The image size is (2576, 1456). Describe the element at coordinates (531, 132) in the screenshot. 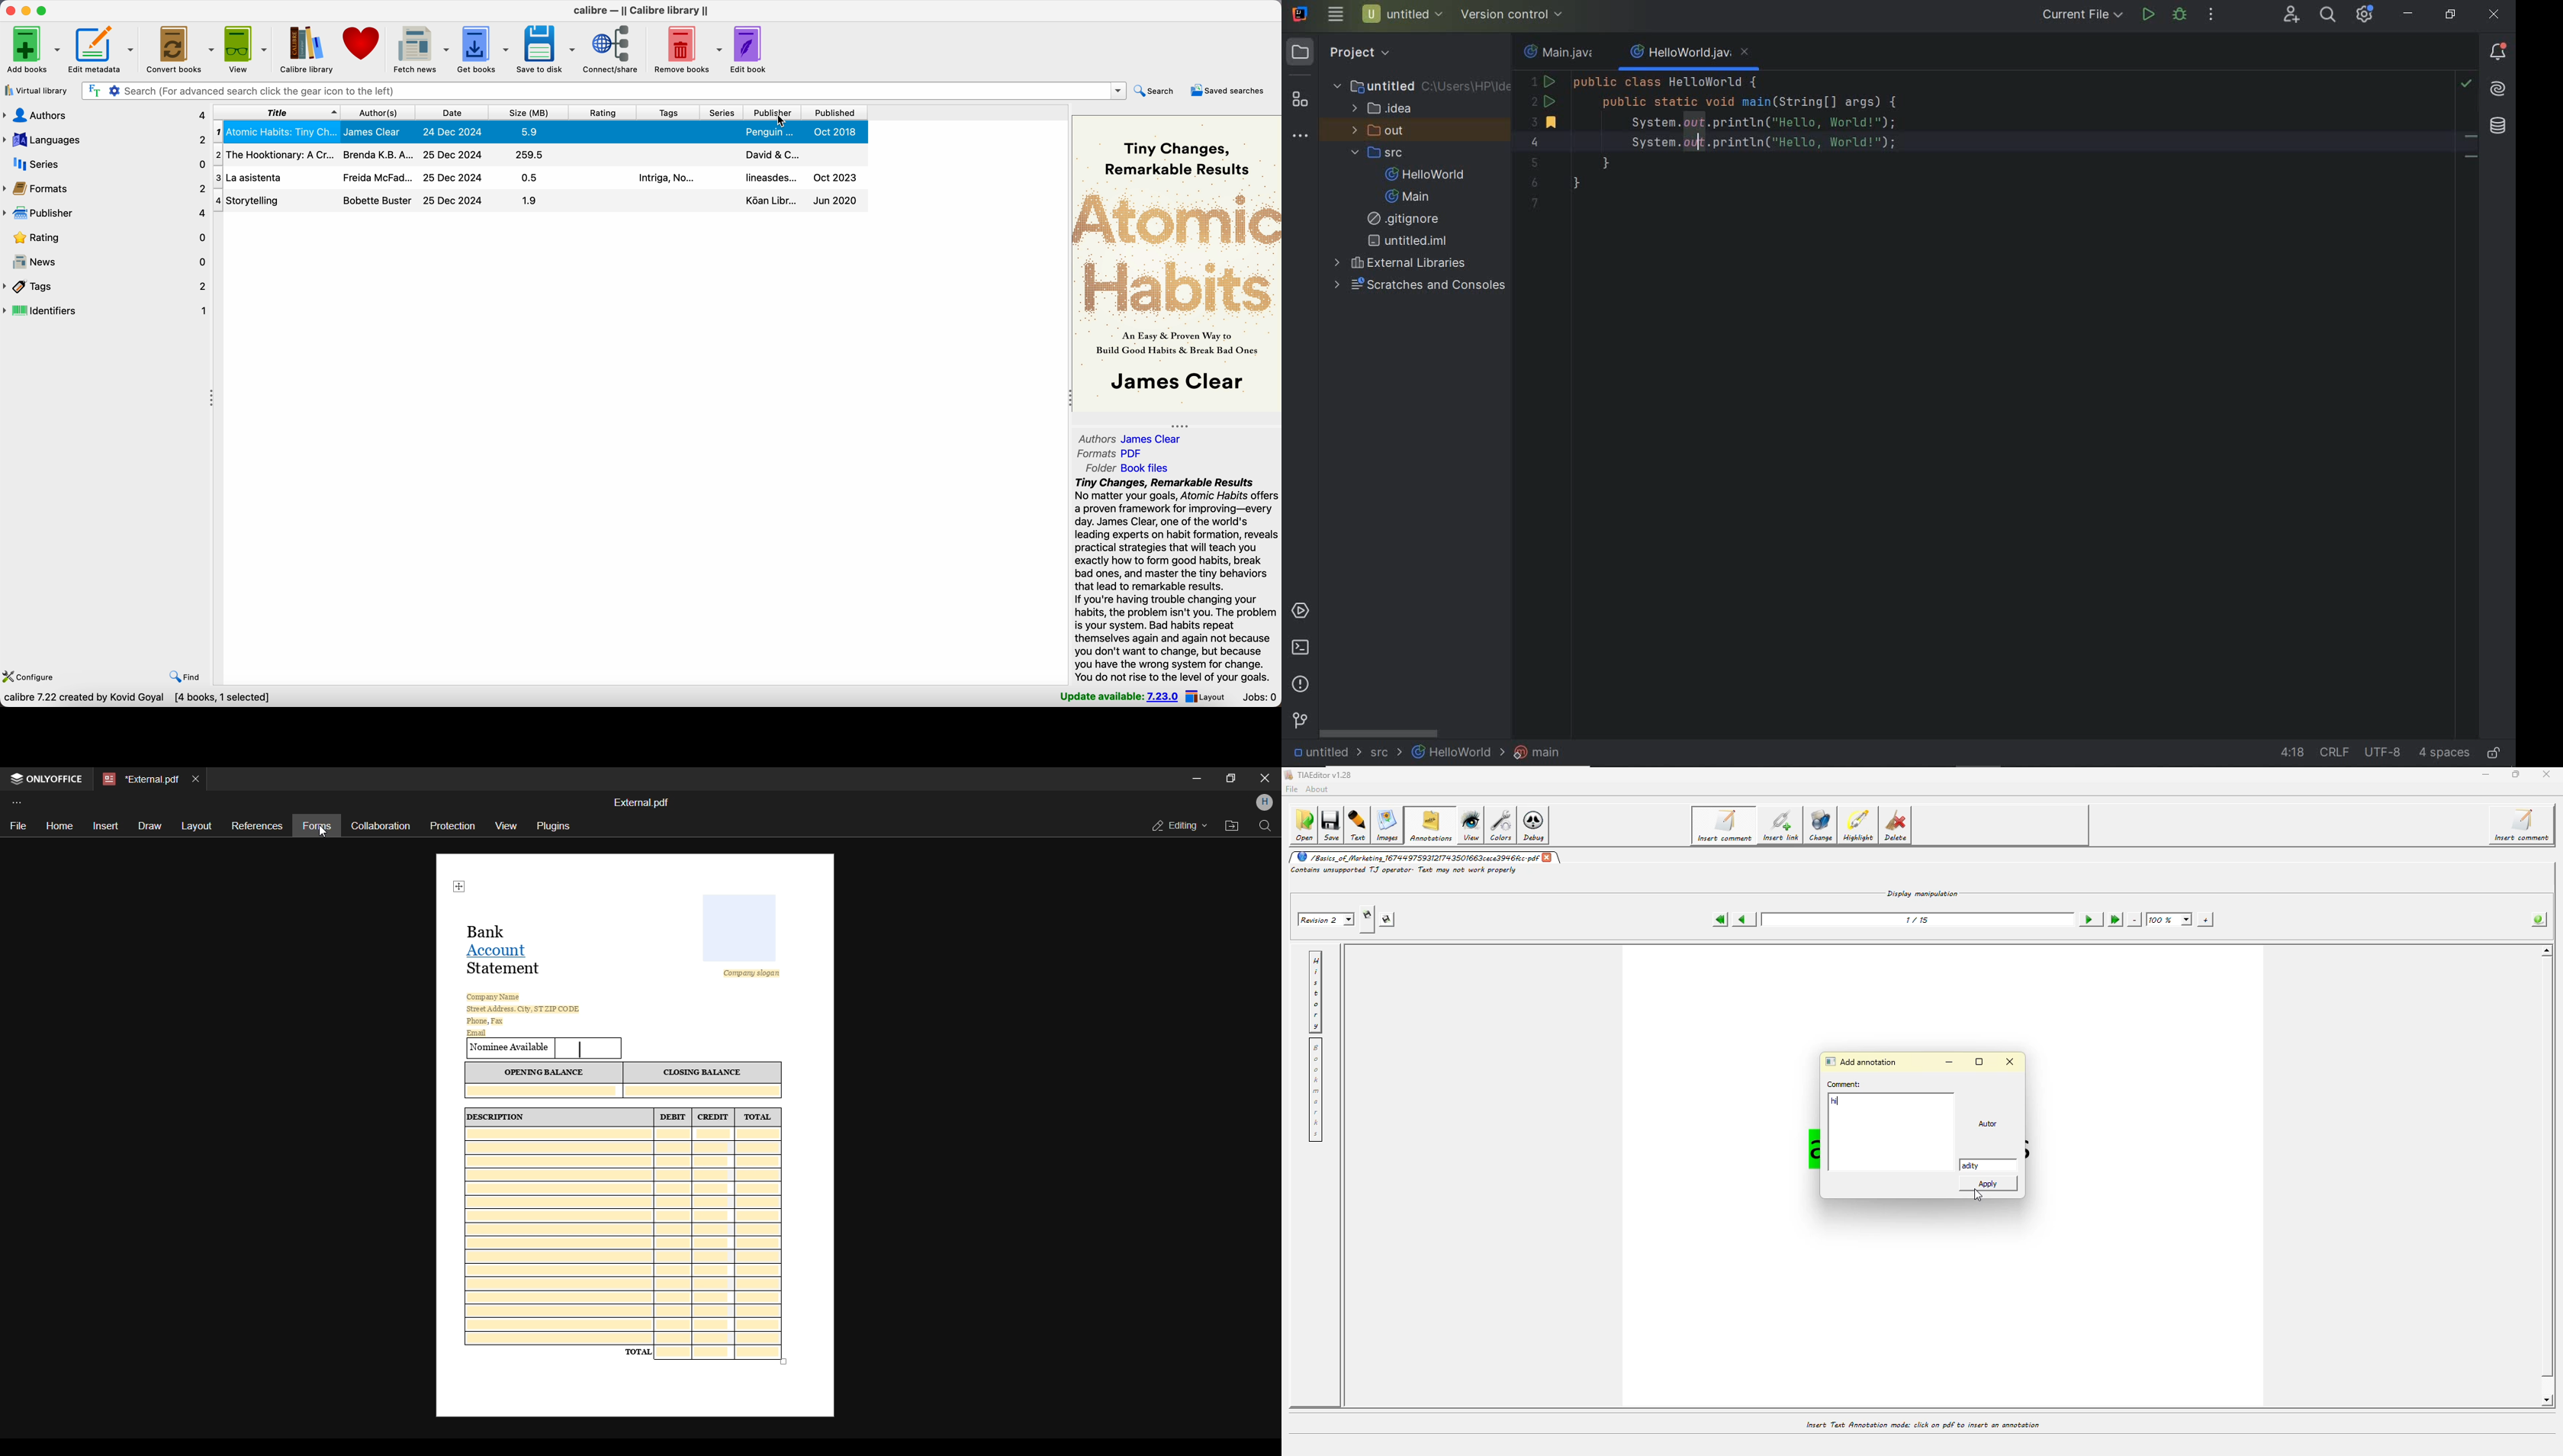

I see `5.9` at that location.